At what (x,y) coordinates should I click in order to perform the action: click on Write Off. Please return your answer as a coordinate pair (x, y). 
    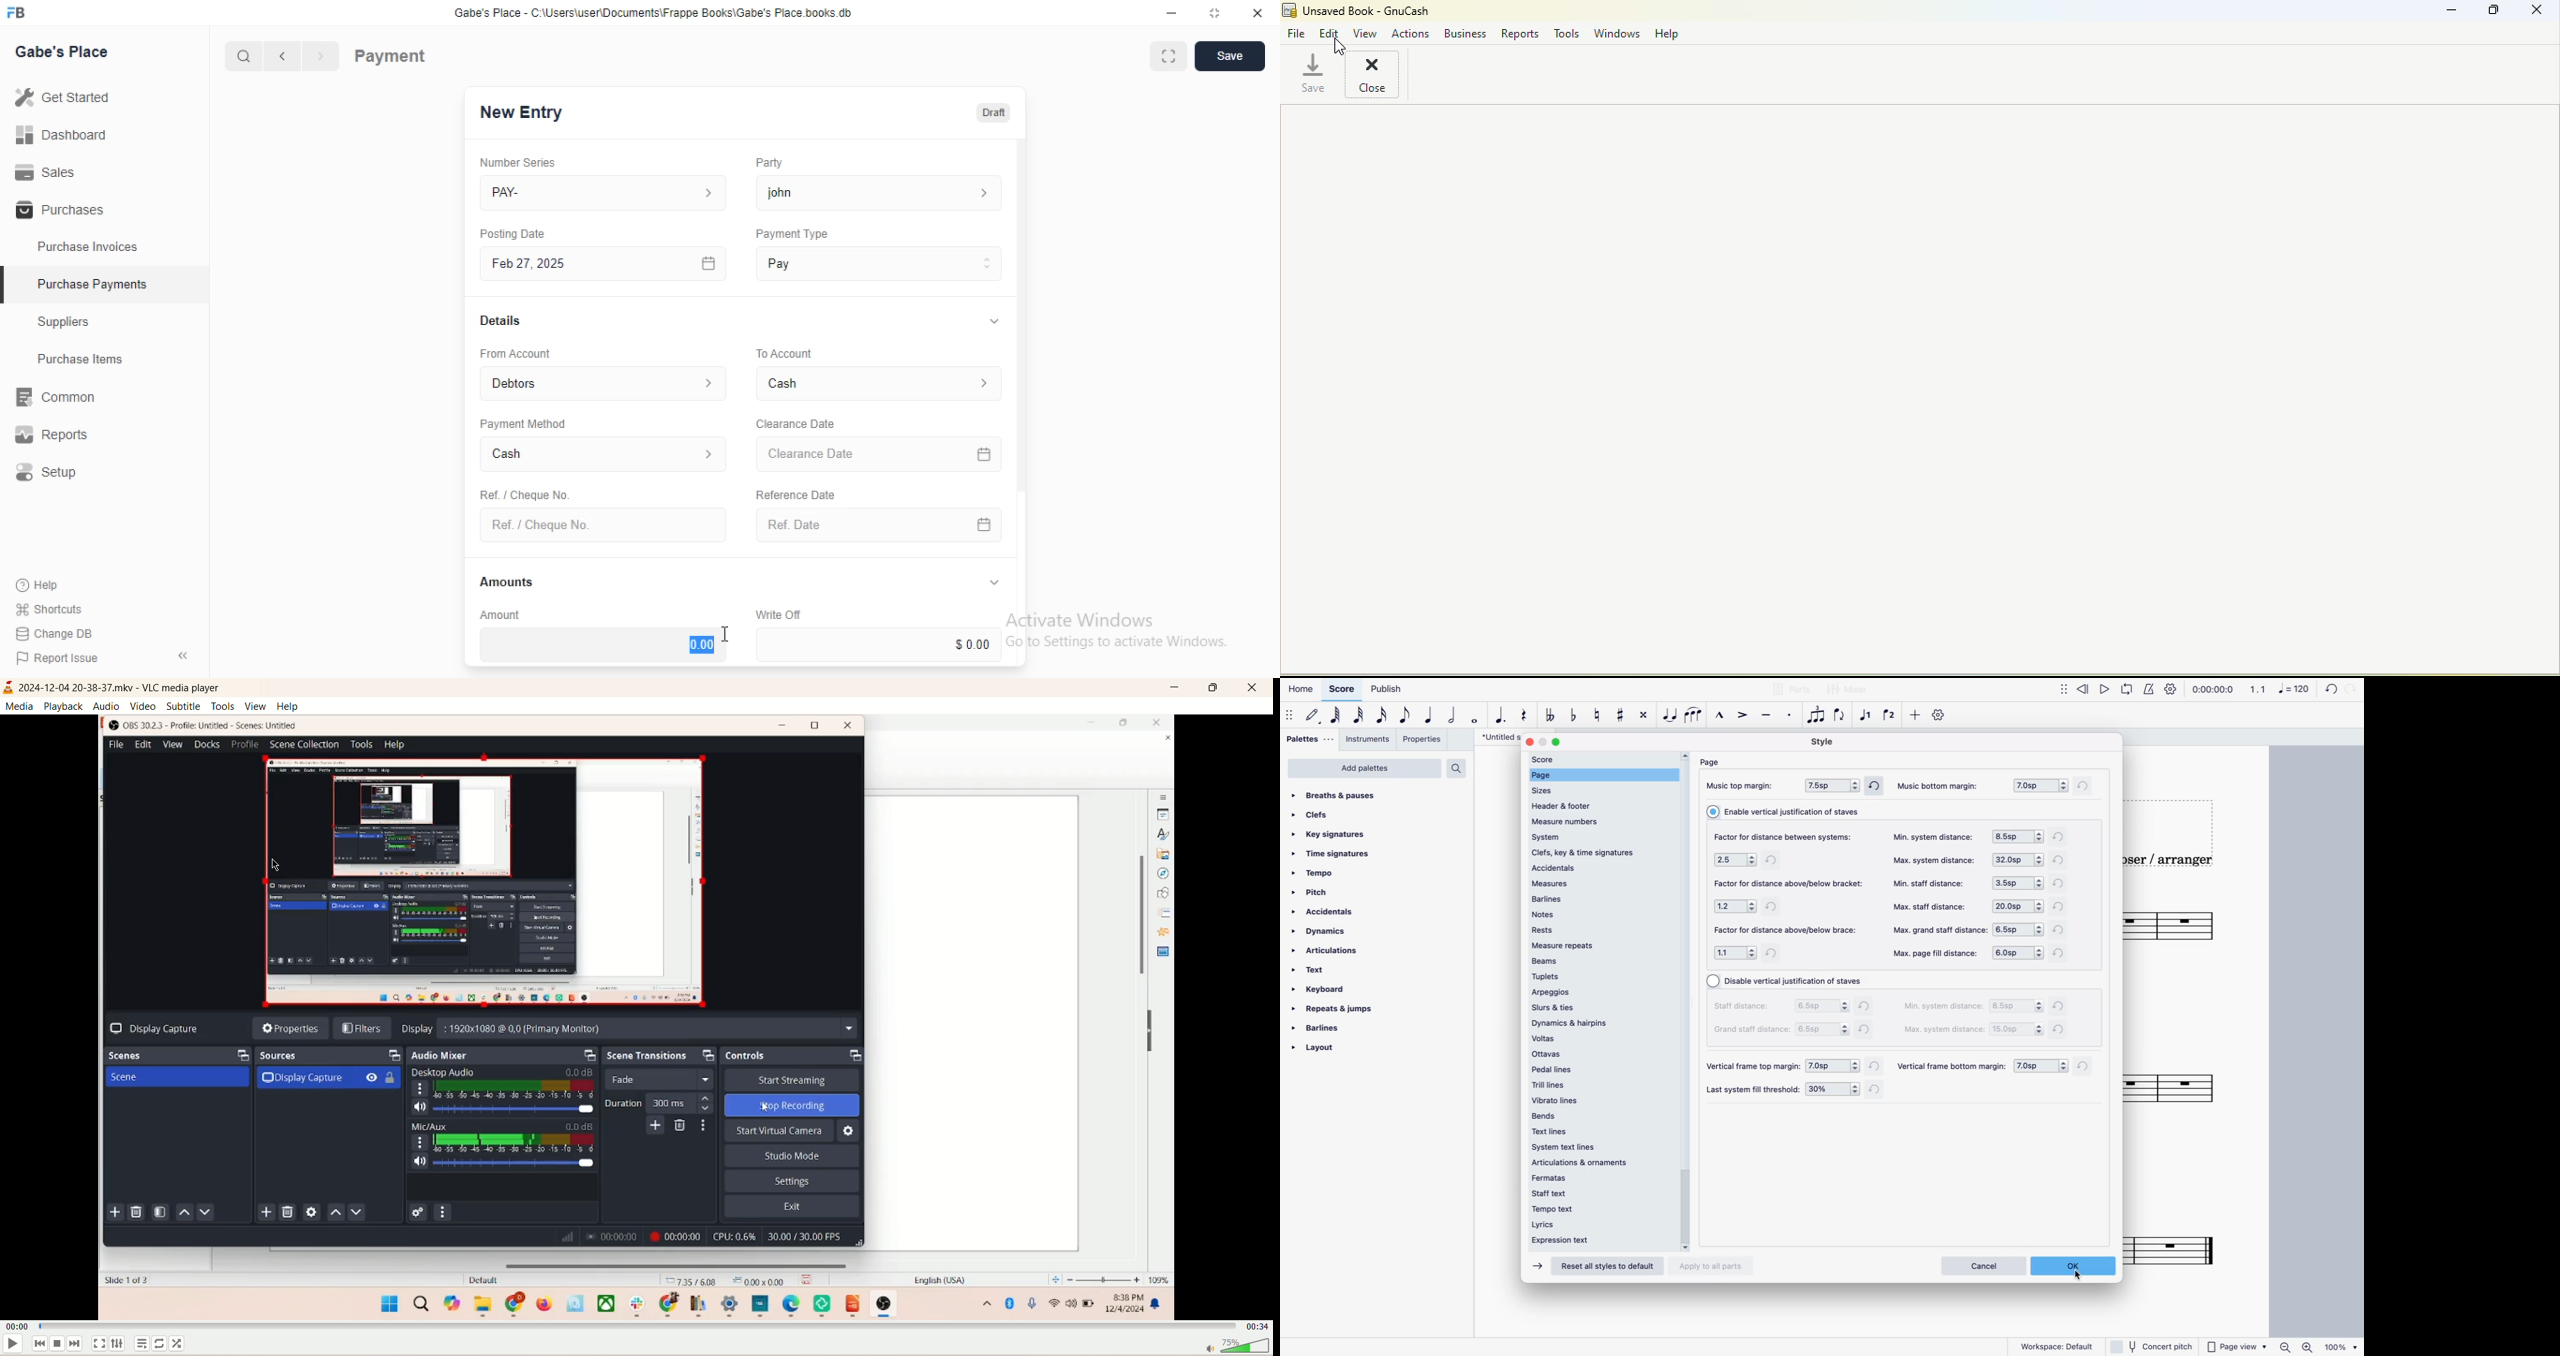
    Looking at the image, I should click on (776, 614).